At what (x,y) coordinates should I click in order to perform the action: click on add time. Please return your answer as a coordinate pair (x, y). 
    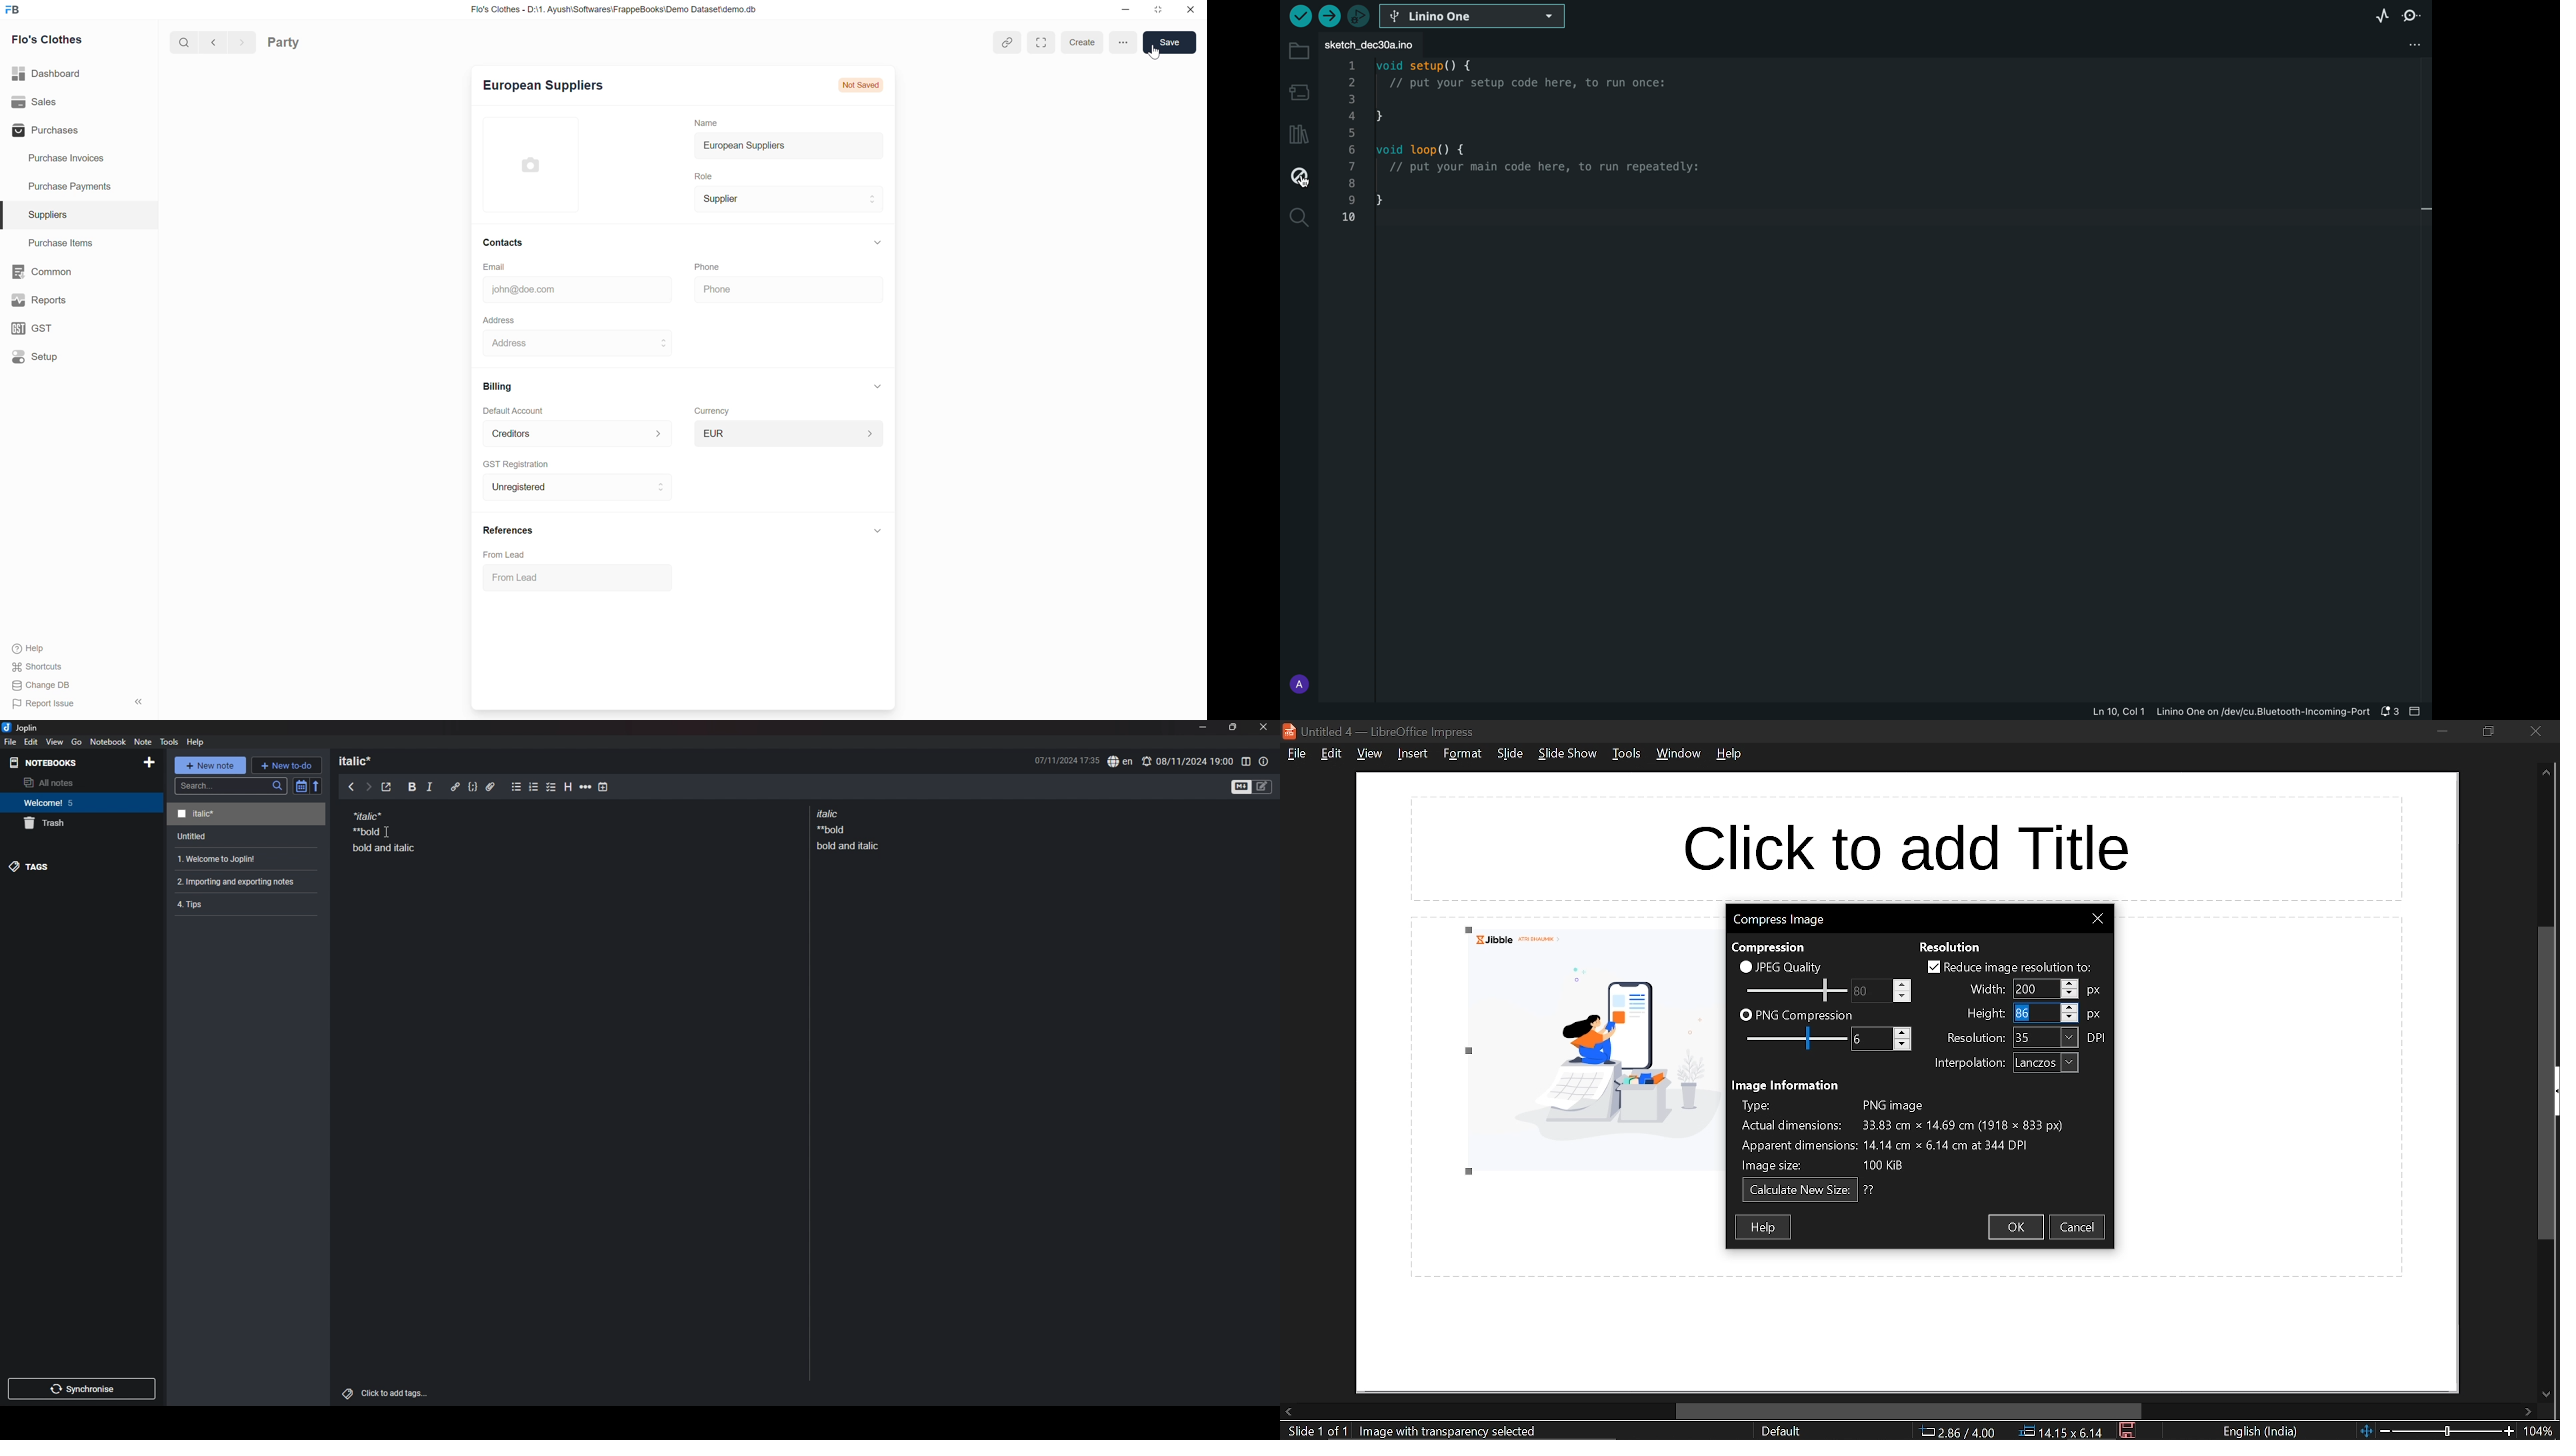
    Looking at the image, I should click on (603, 787).